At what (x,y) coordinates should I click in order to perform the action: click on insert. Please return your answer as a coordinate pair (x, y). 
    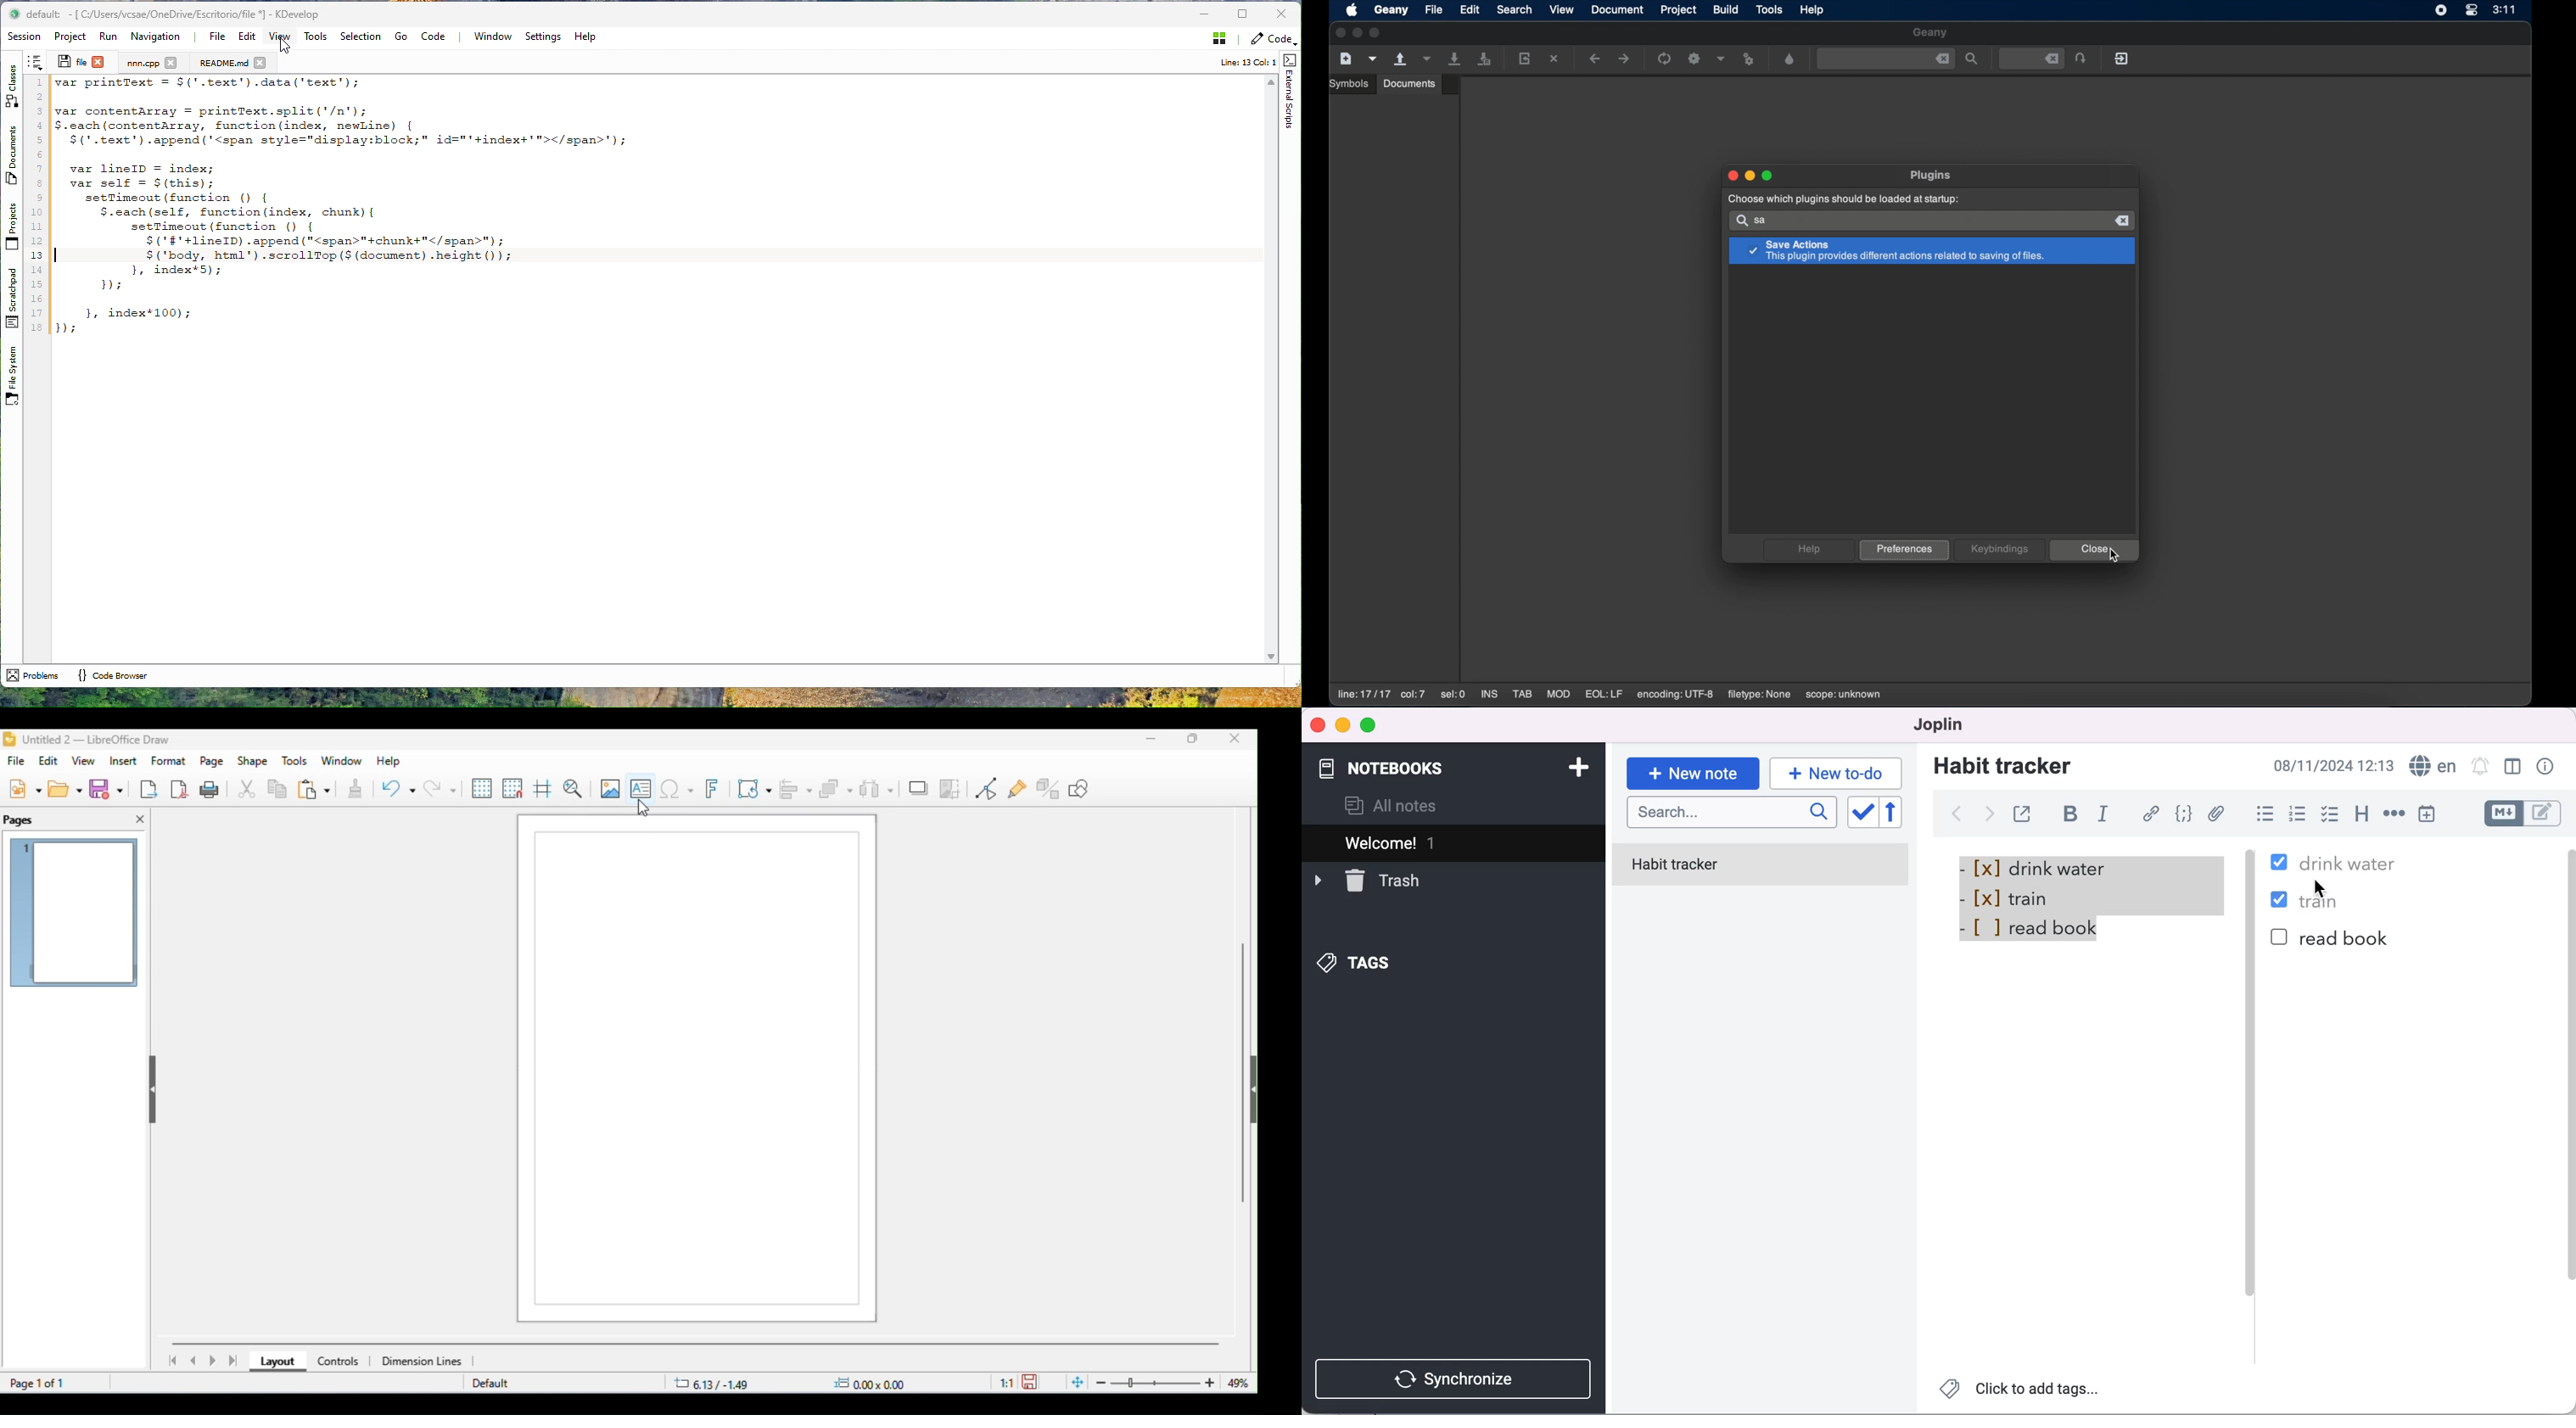
    Looking at the image, I should click on (123, 761).